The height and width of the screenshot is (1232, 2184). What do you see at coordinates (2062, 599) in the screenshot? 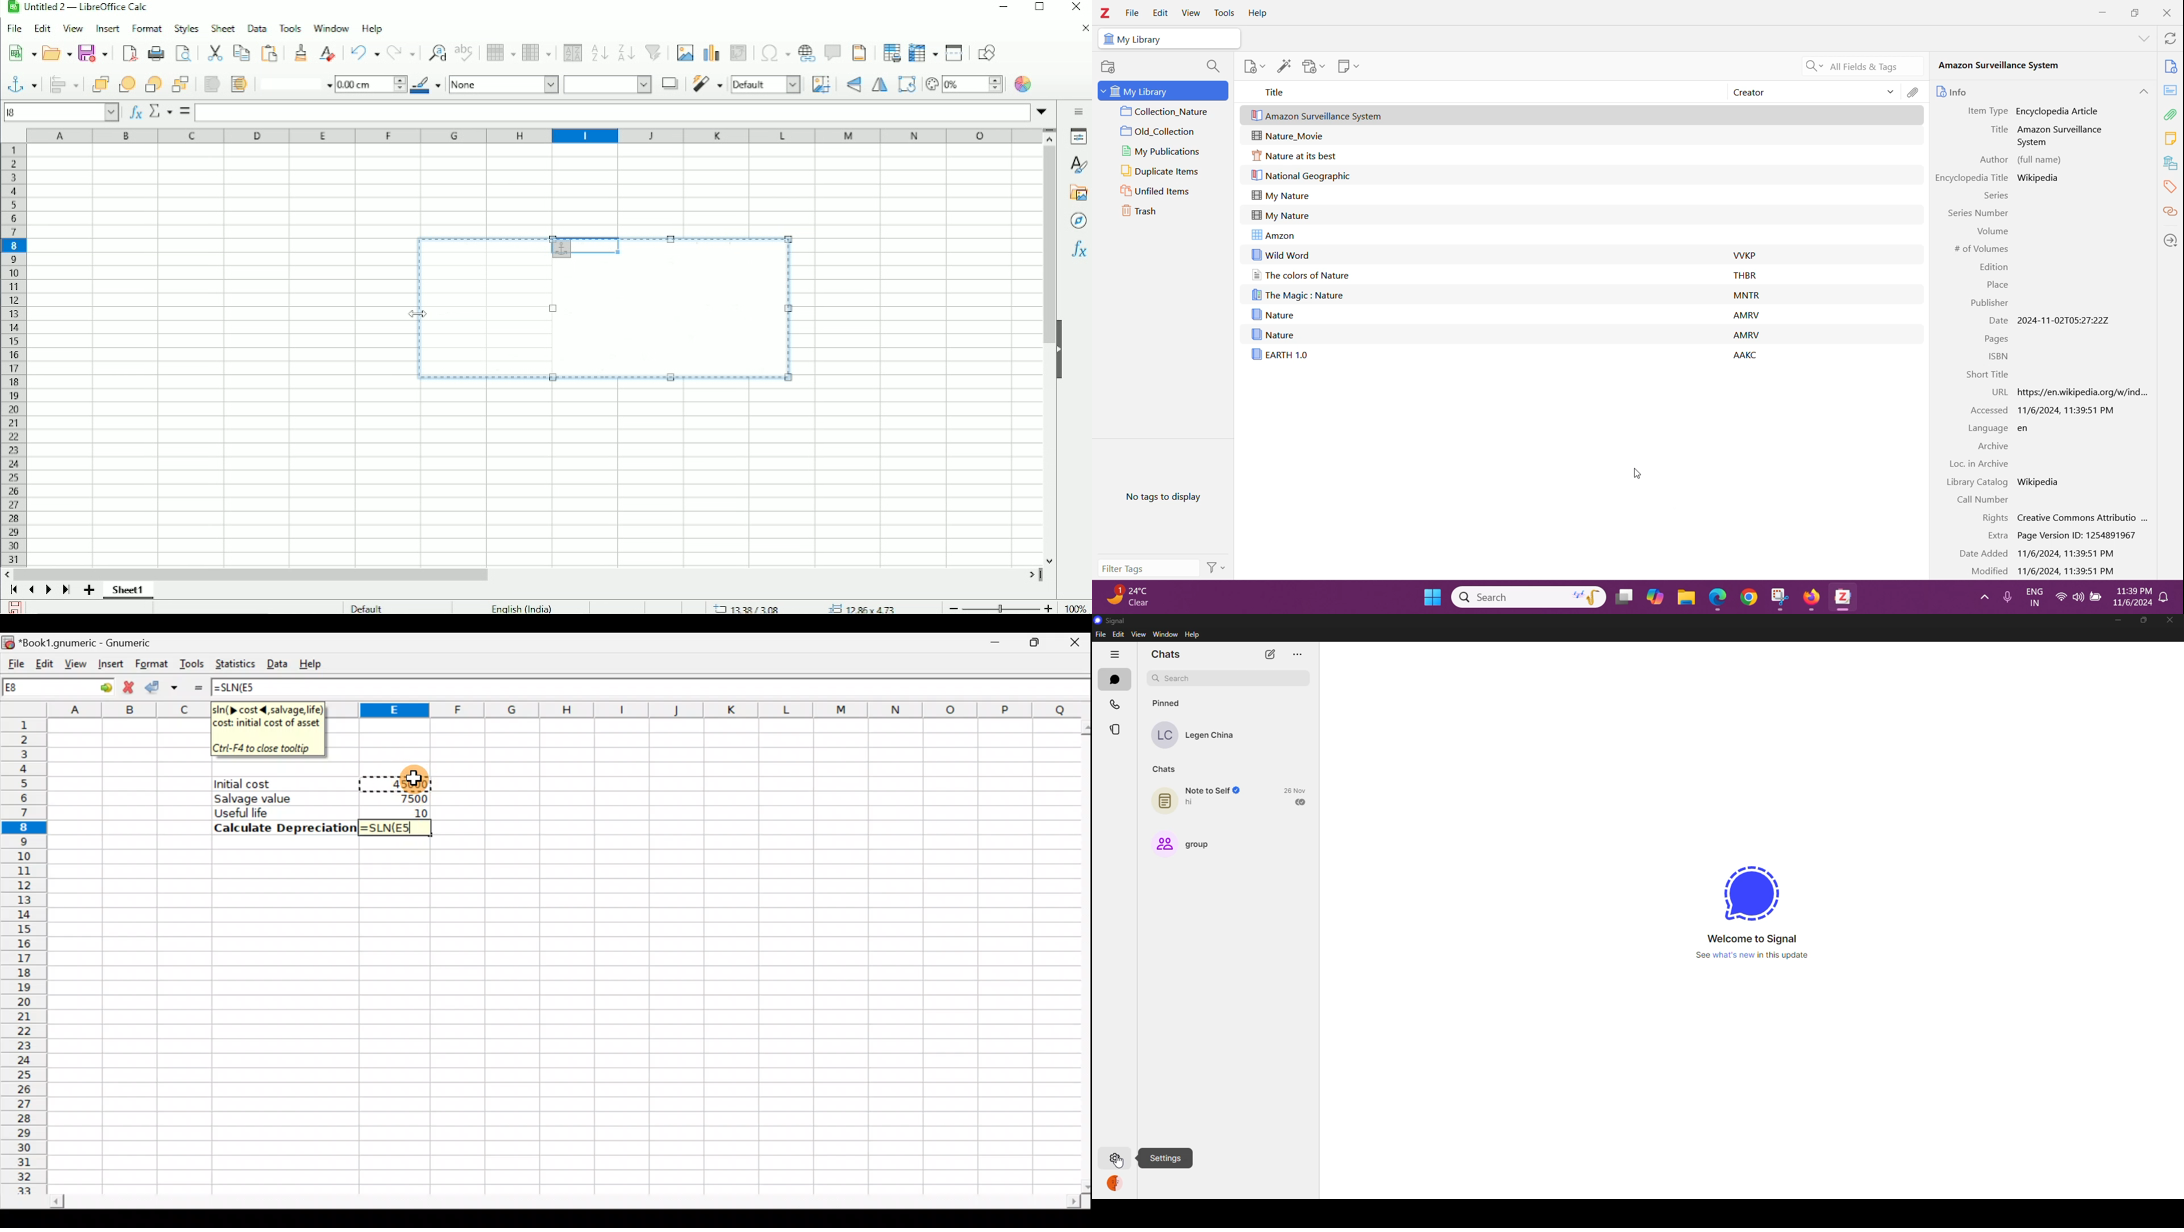
I see `wifi` at bounding box center [2062, 599].